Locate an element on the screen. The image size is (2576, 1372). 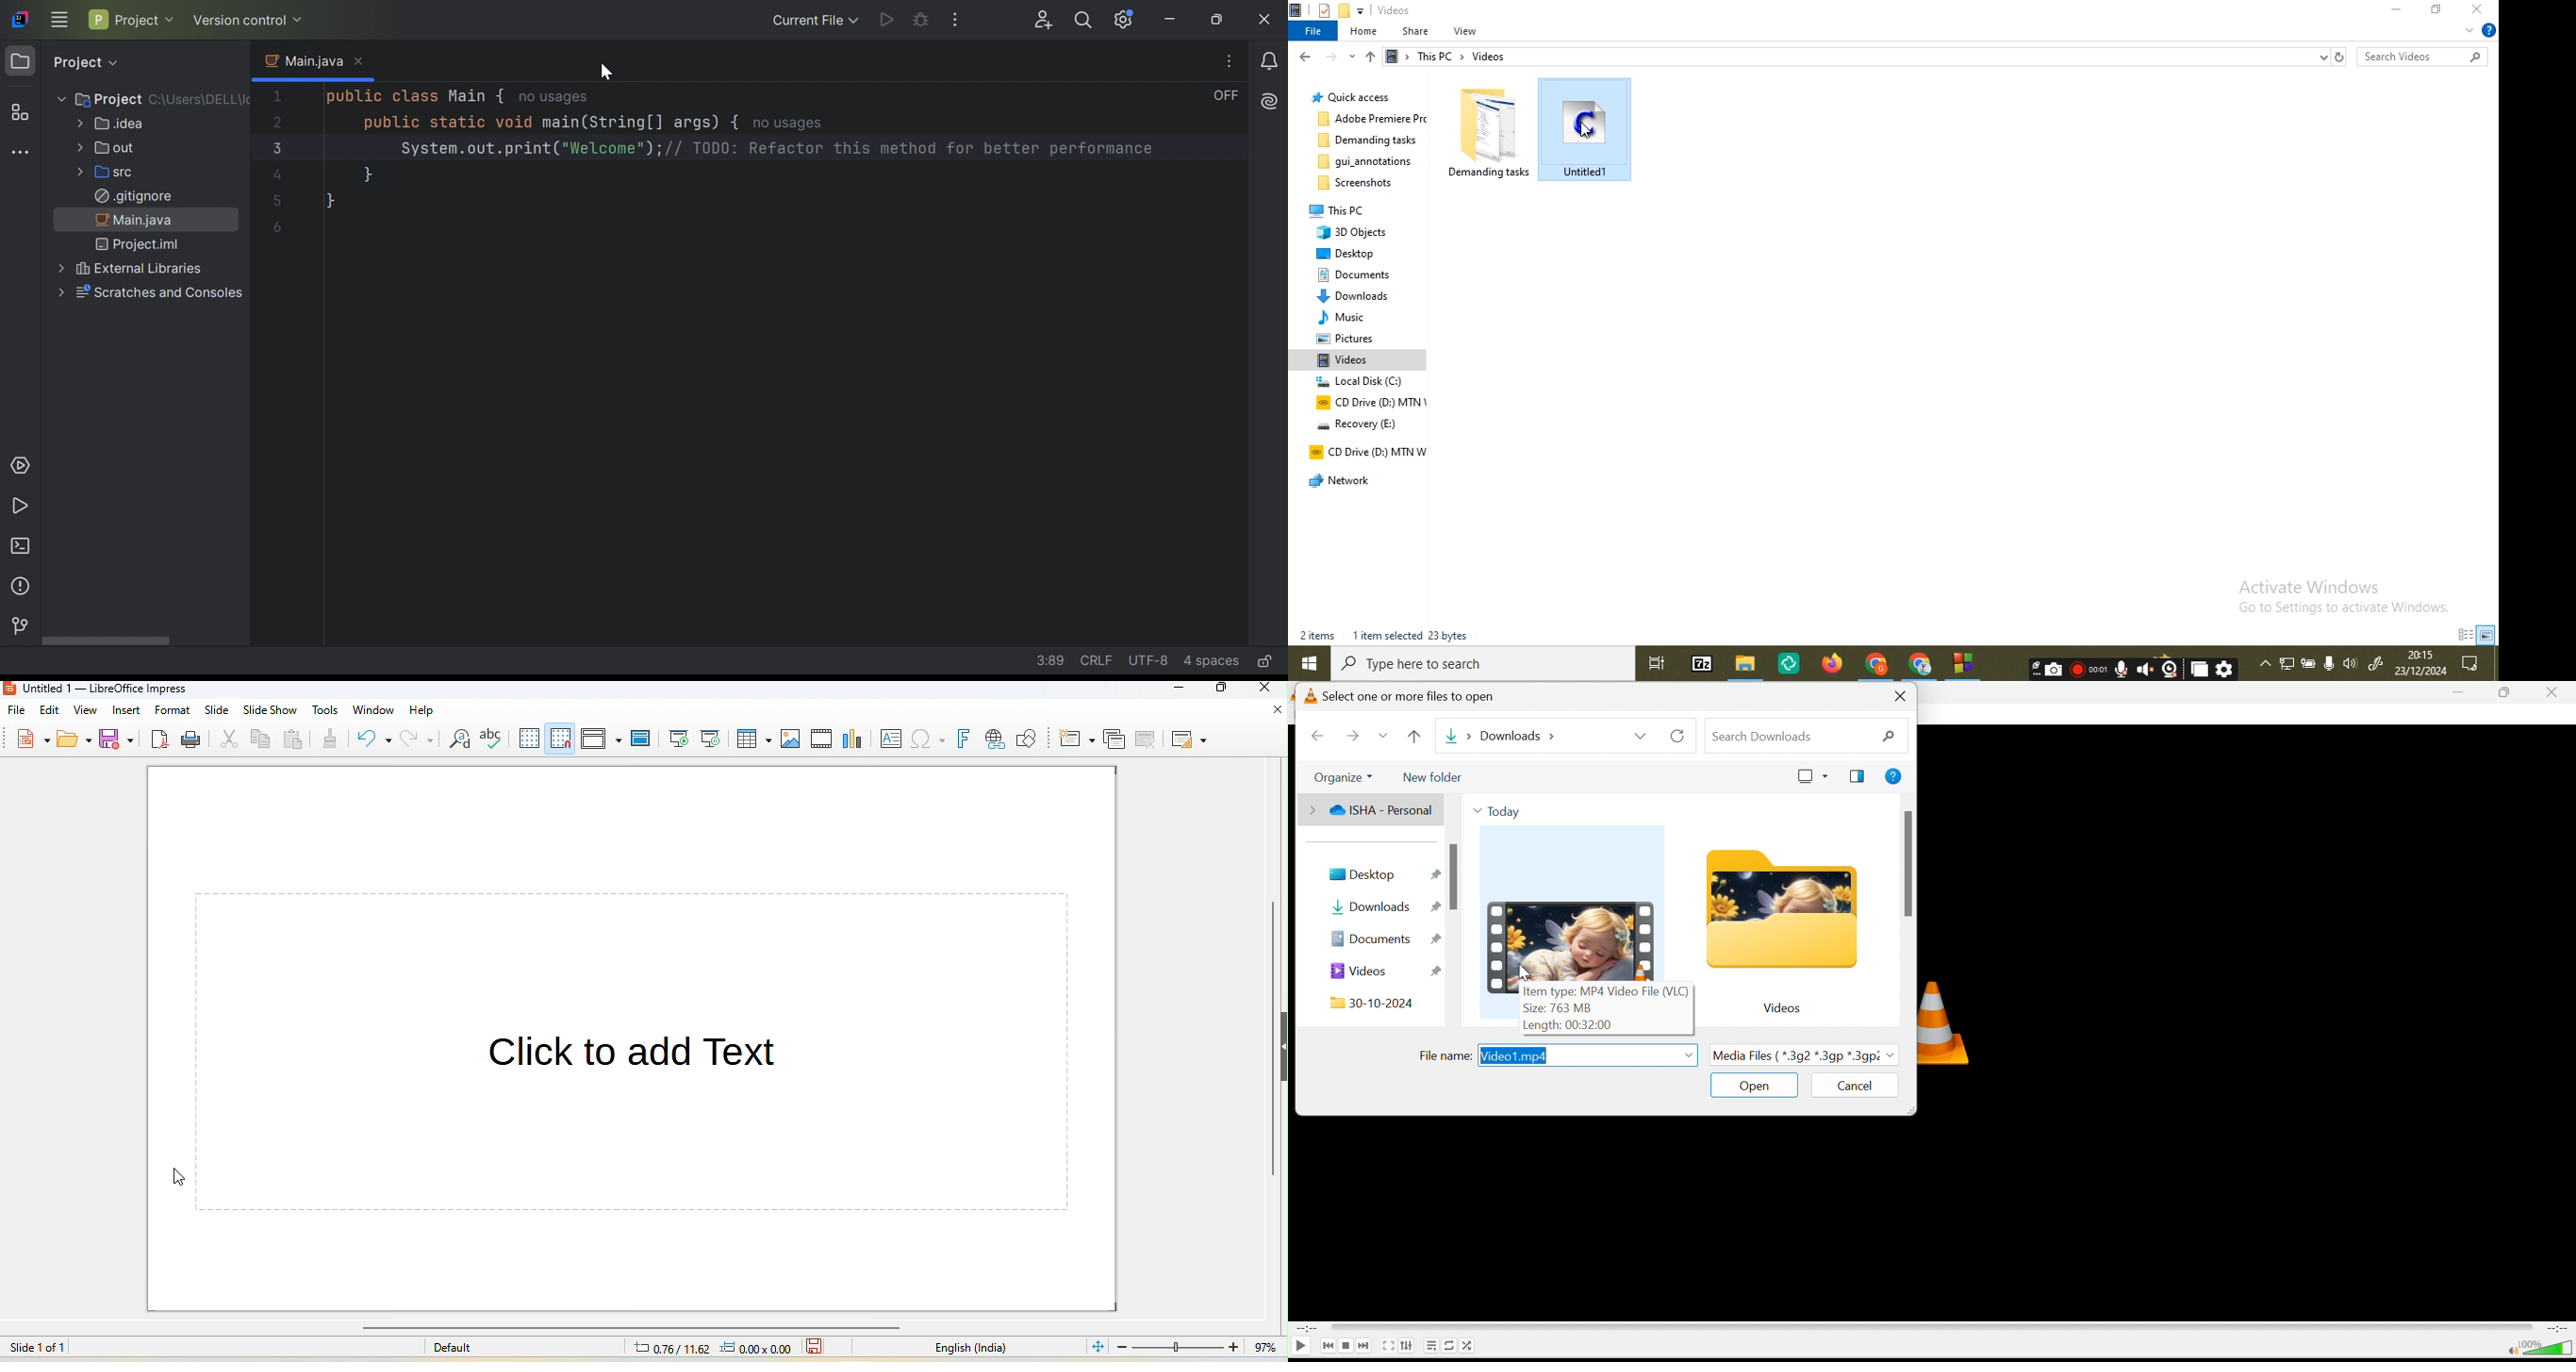
Progress bar is located at coordinates (1931, 1329).